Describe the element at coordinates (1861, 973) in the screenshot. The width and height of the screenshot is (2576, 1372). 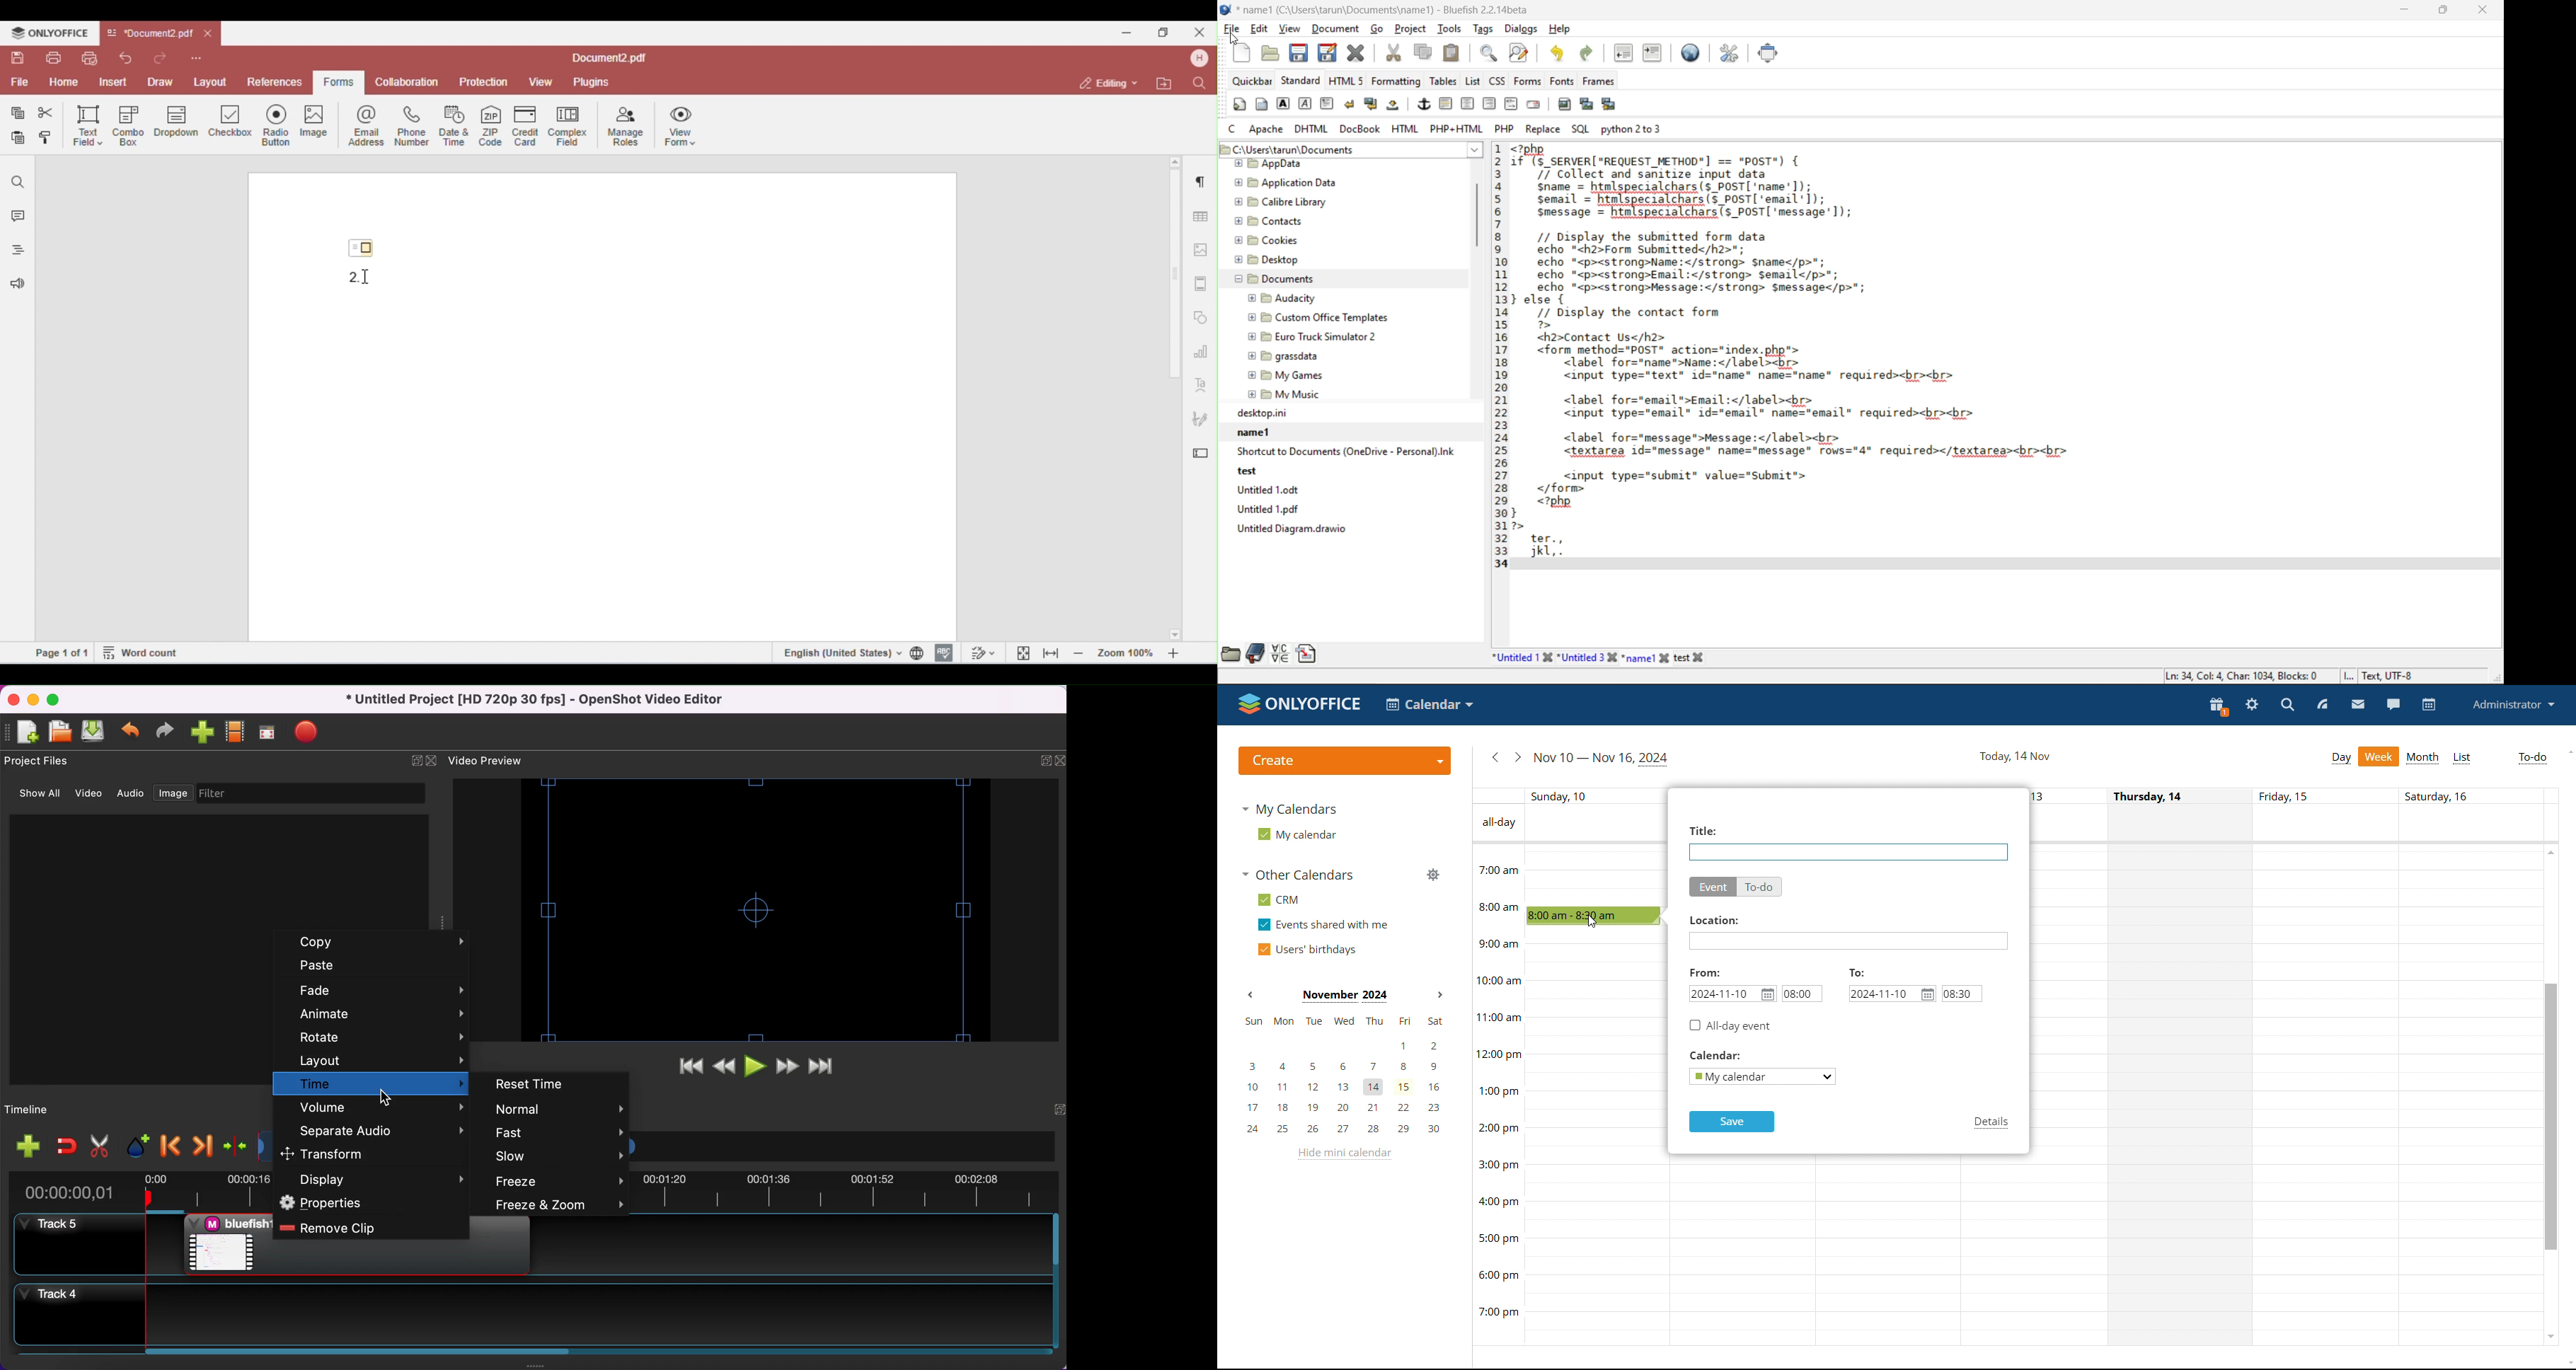
I see `to:` at that location.